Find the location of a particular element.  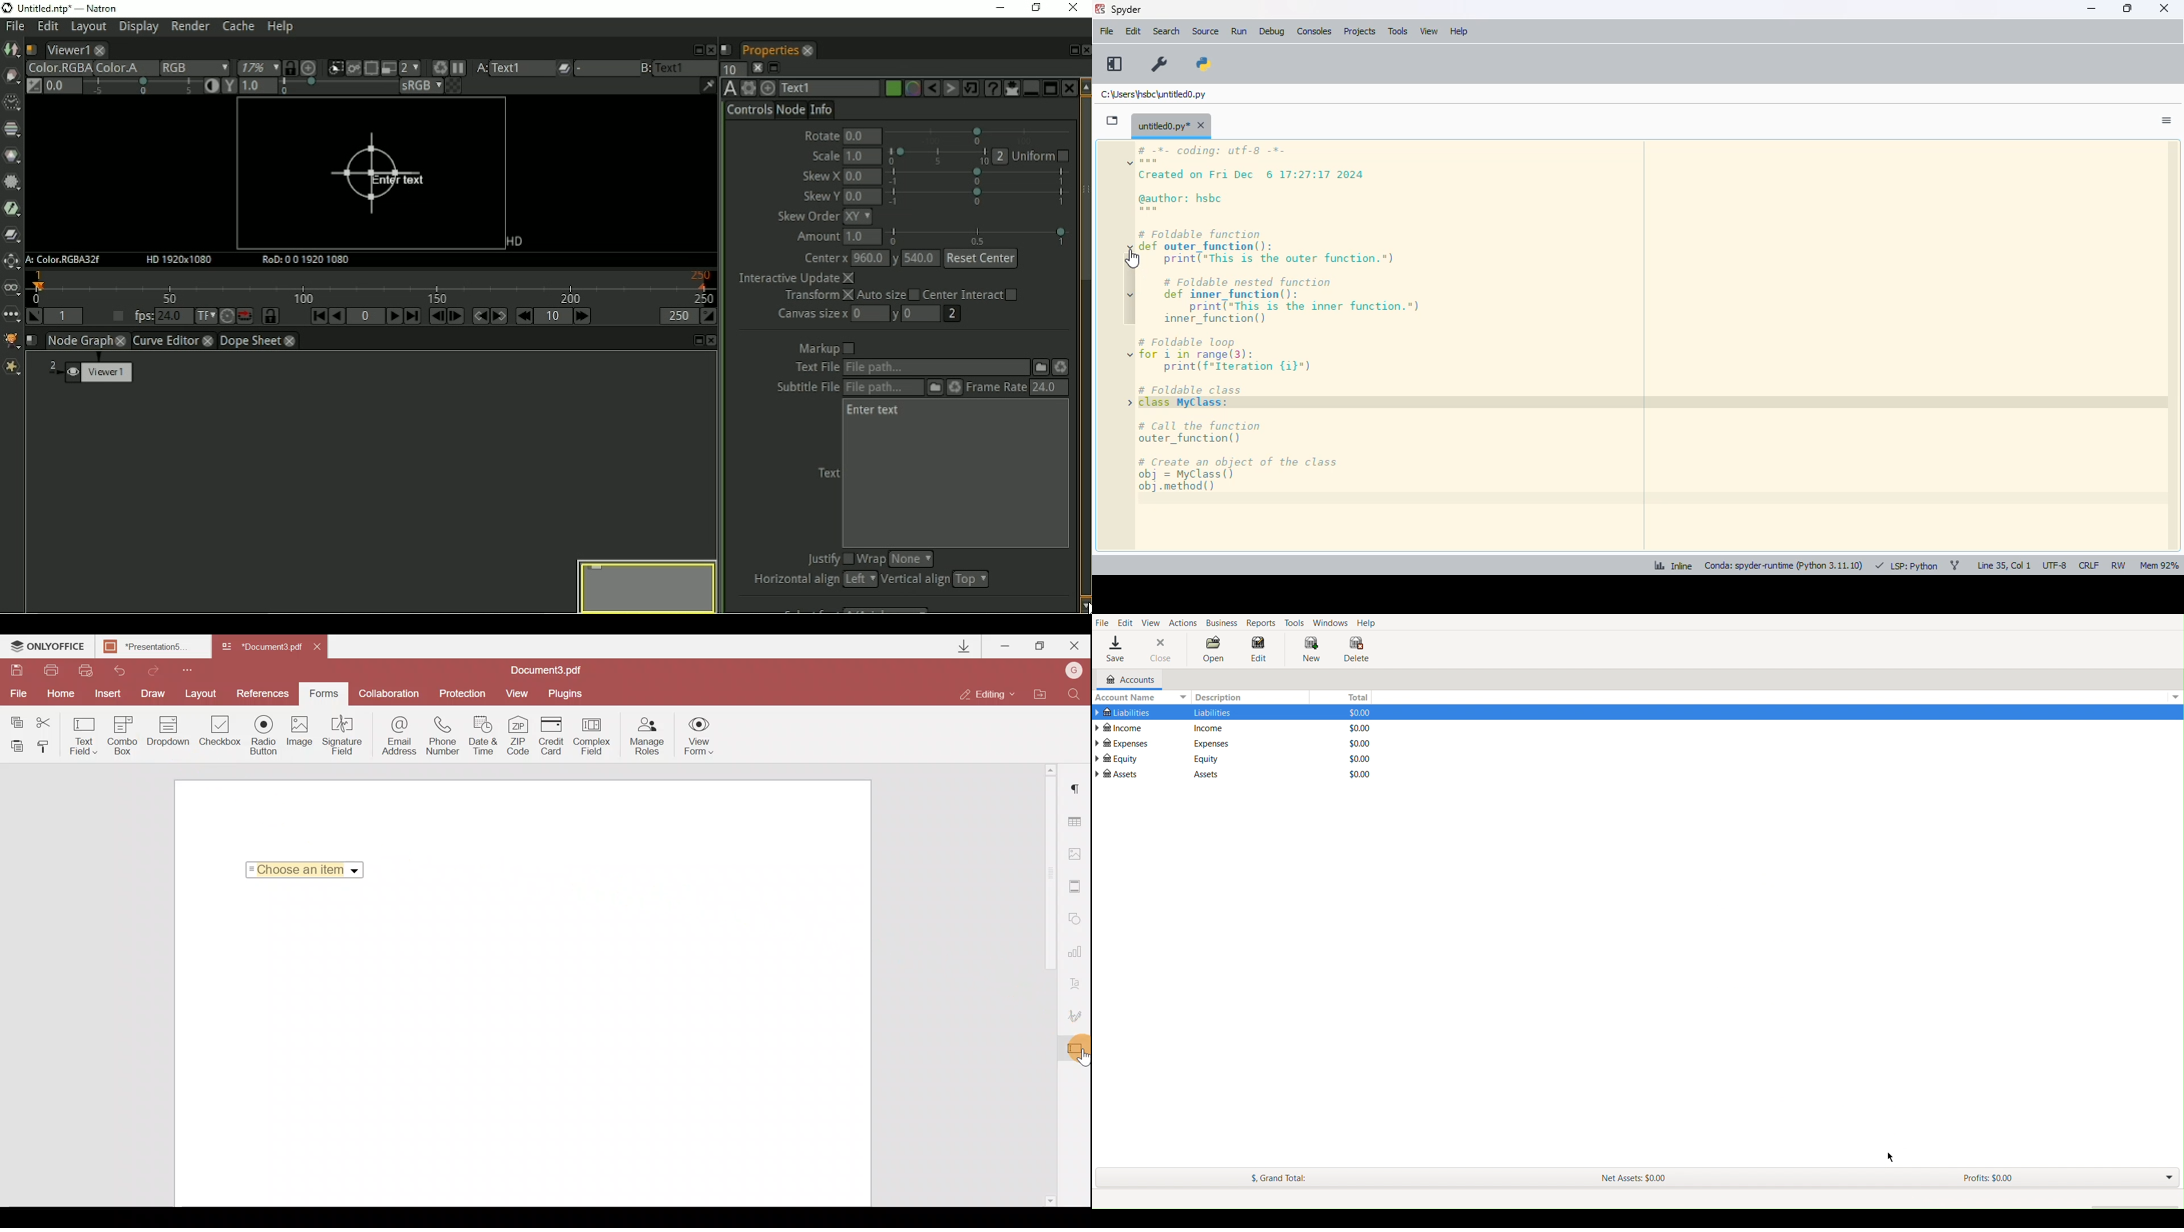

help is located at coordinates (1459, 31).